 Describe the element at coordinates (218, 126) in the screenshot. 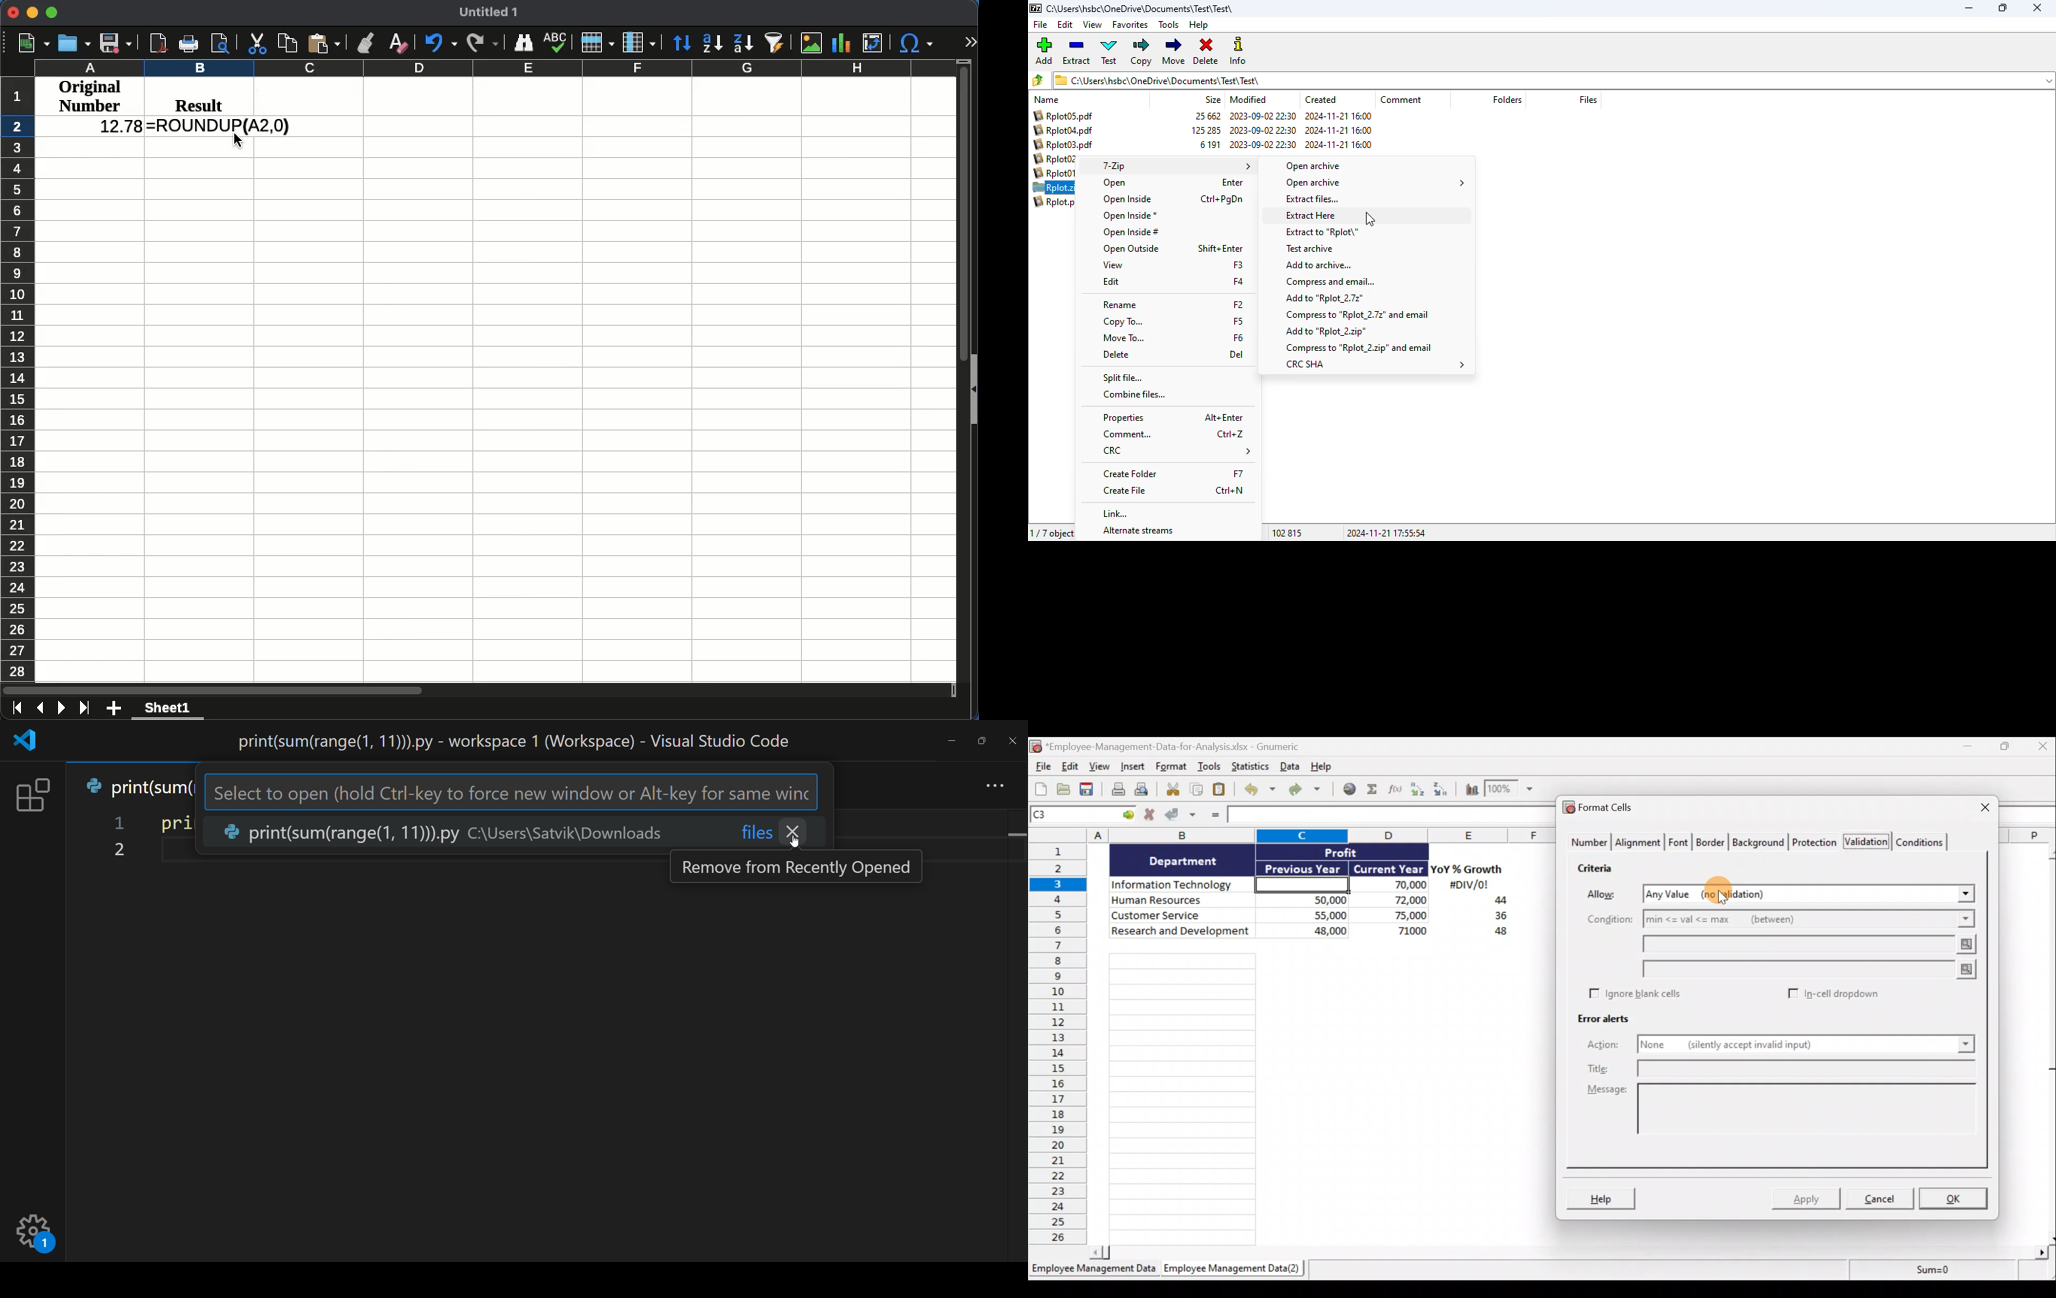

I see `=ROUNDUP(A2,0)` at that location.